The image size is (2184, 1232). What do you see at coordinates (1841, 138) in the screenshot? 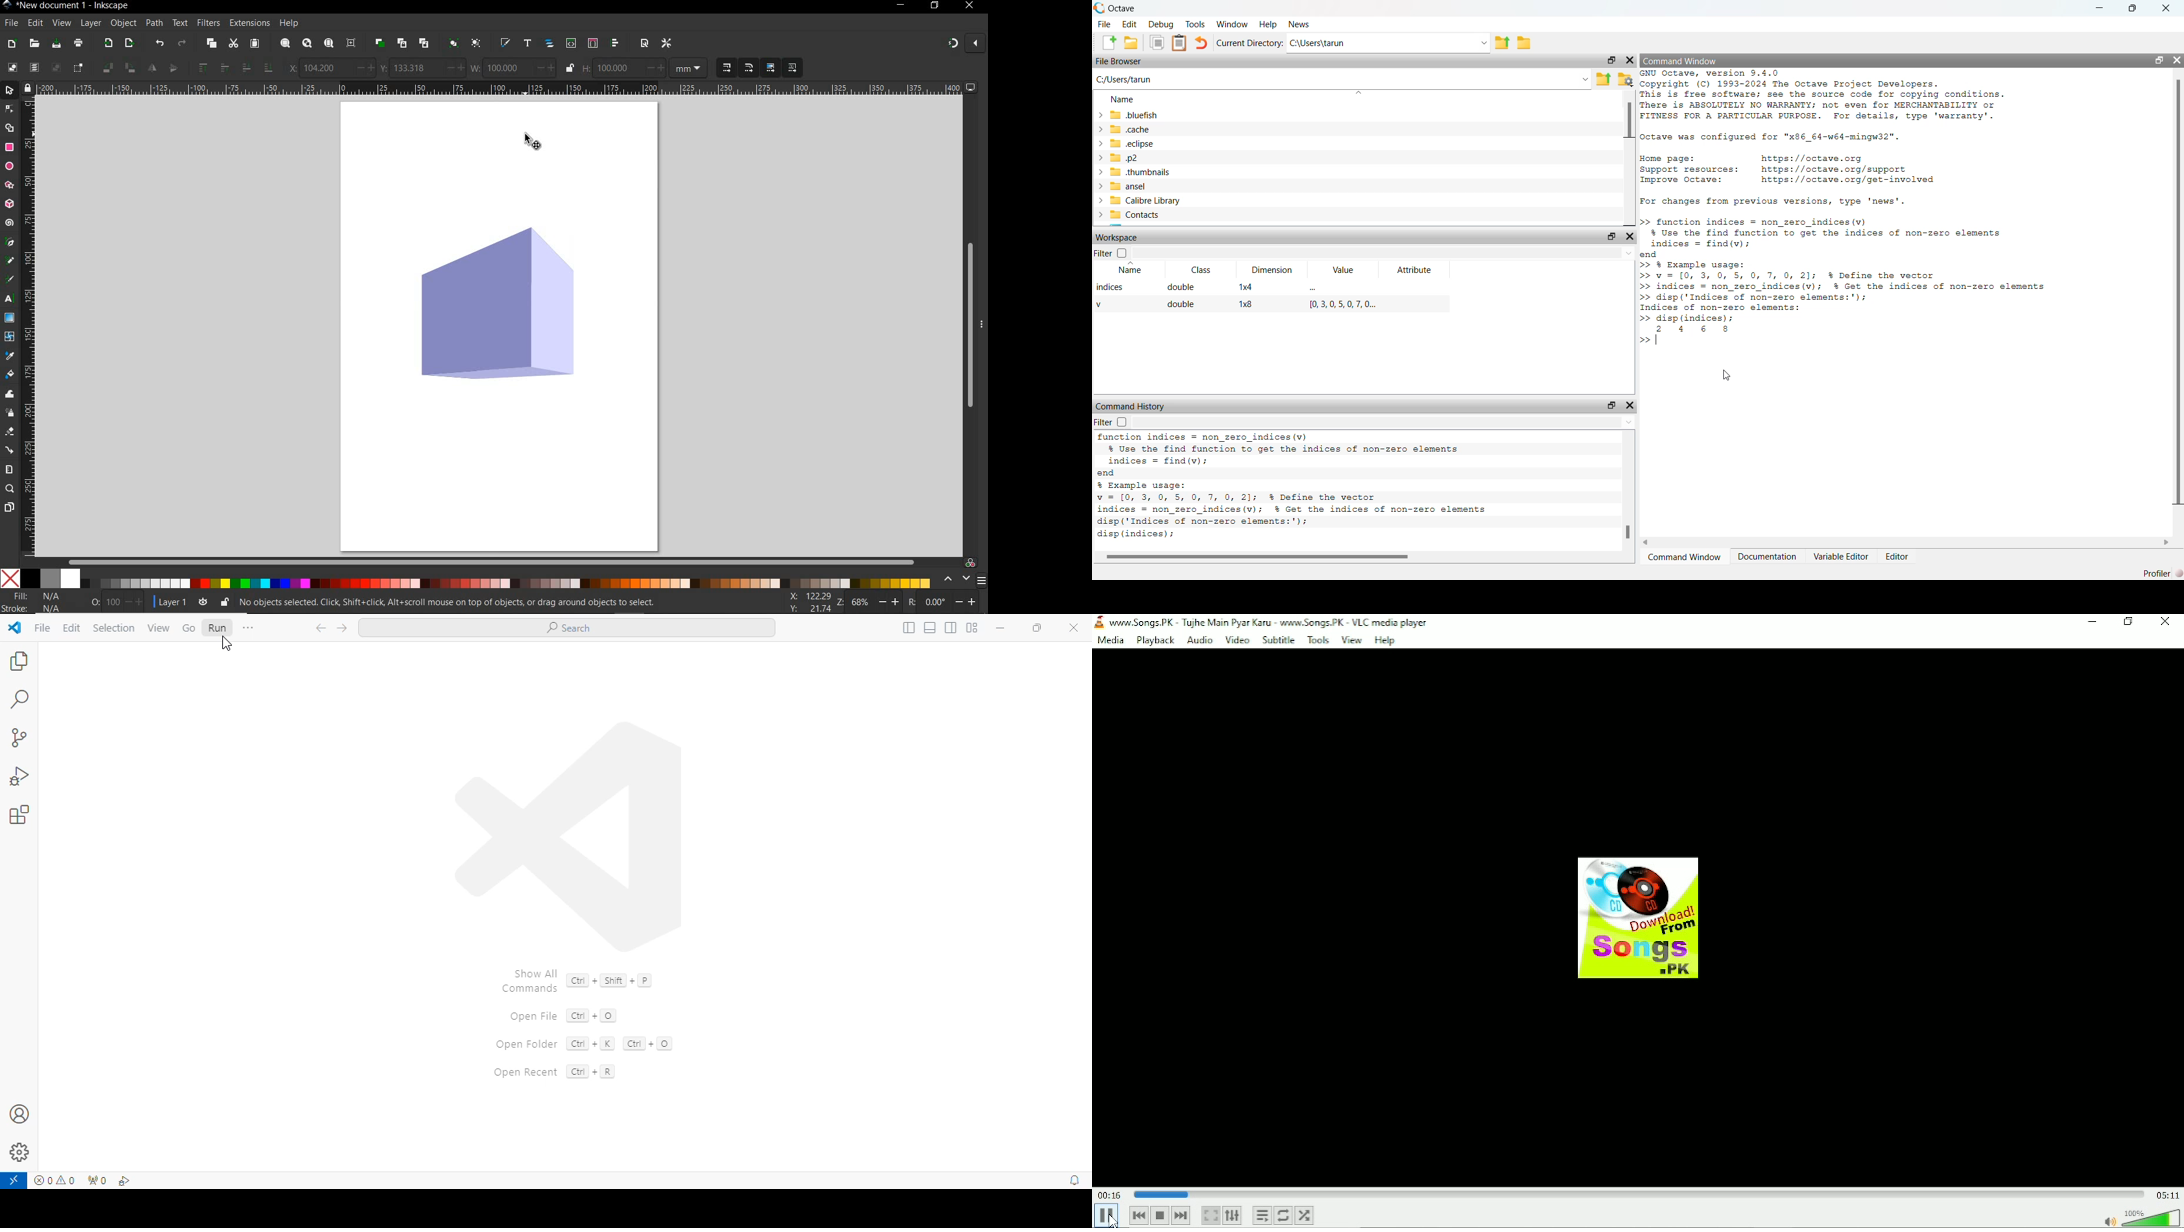
I see `GNU Octave, version 9.4.0

Copyright (C) 1993-2024 The Octave Project Developers.

This is free software; see the source code for copying conditions.
There is ABSOLUTELY NO WARRANTY; not even for MERCHANTABILITY or
FITNESS FOR A PARTICULAR PURPOSE. For details, type 'warranty'.
Octave was configured for "x86_64-w64-mingw32".

Home page: https://octave.org

Support resources: https: //octave.org/support

Improve Octave: https://octave.org/get-involved

For changes from previous versions, type 'news'.` at bounding box center [1841, 138].